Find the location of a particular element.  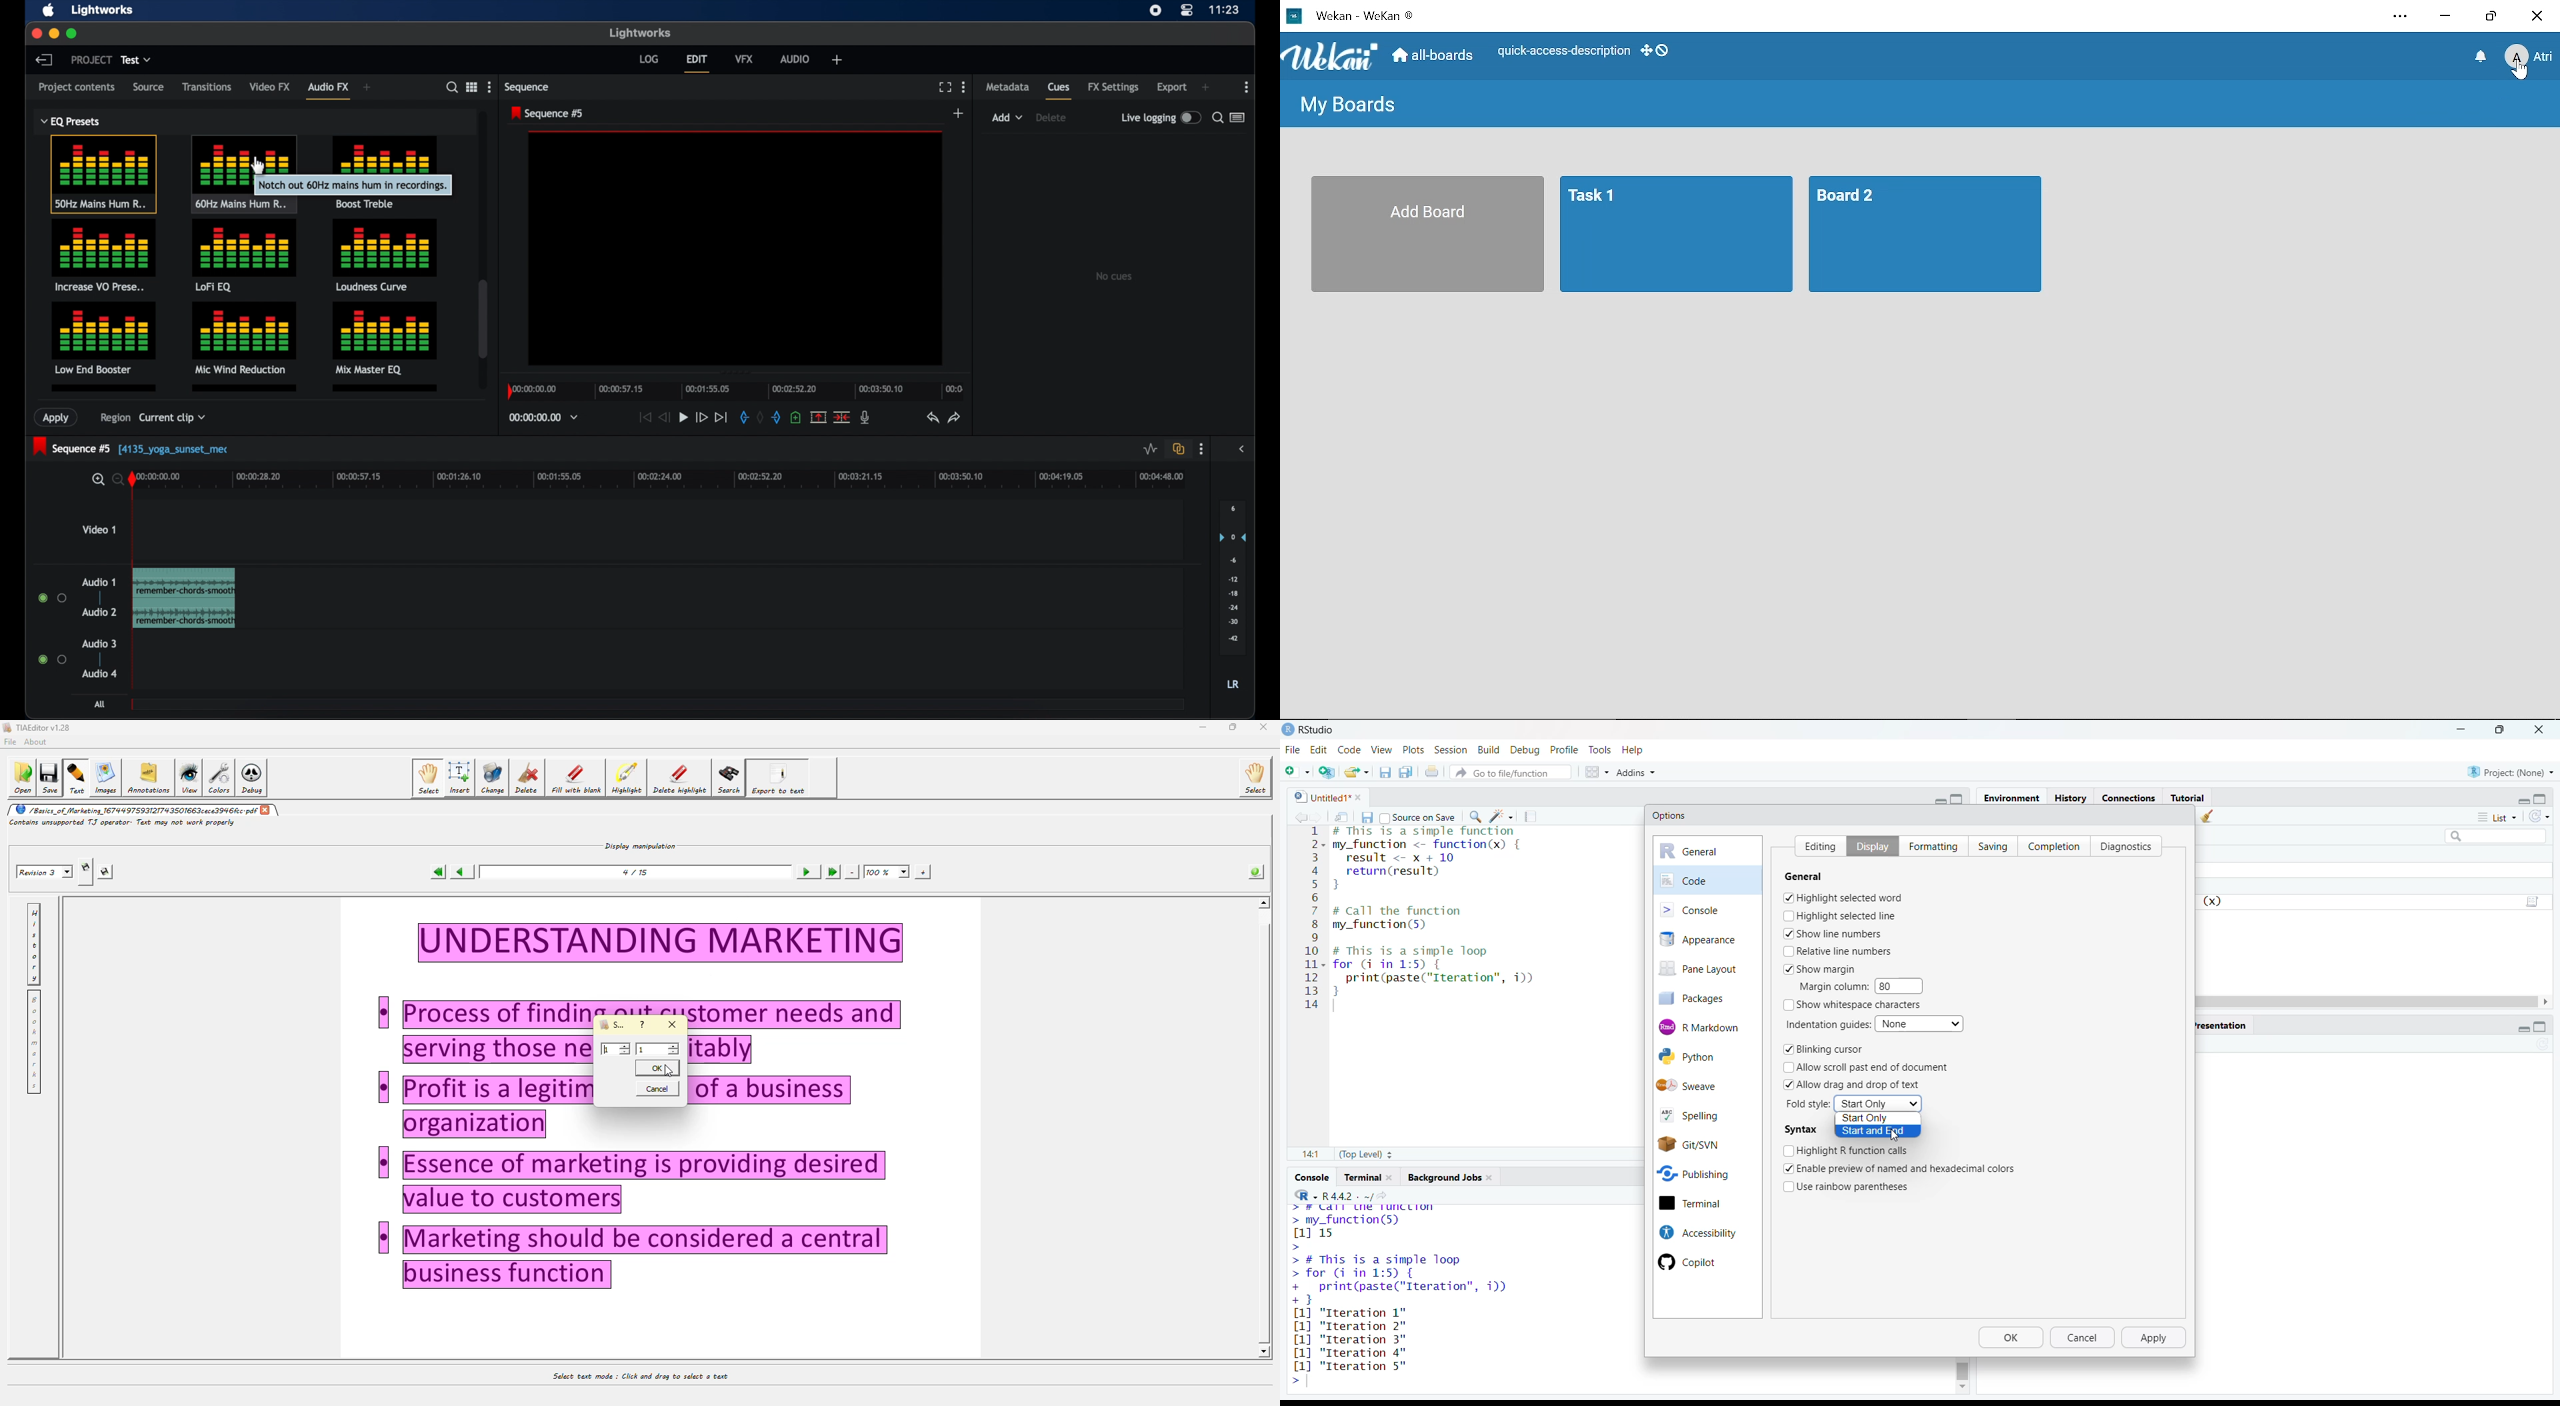

go forward to next source location is located at coordinates (1319, 816).